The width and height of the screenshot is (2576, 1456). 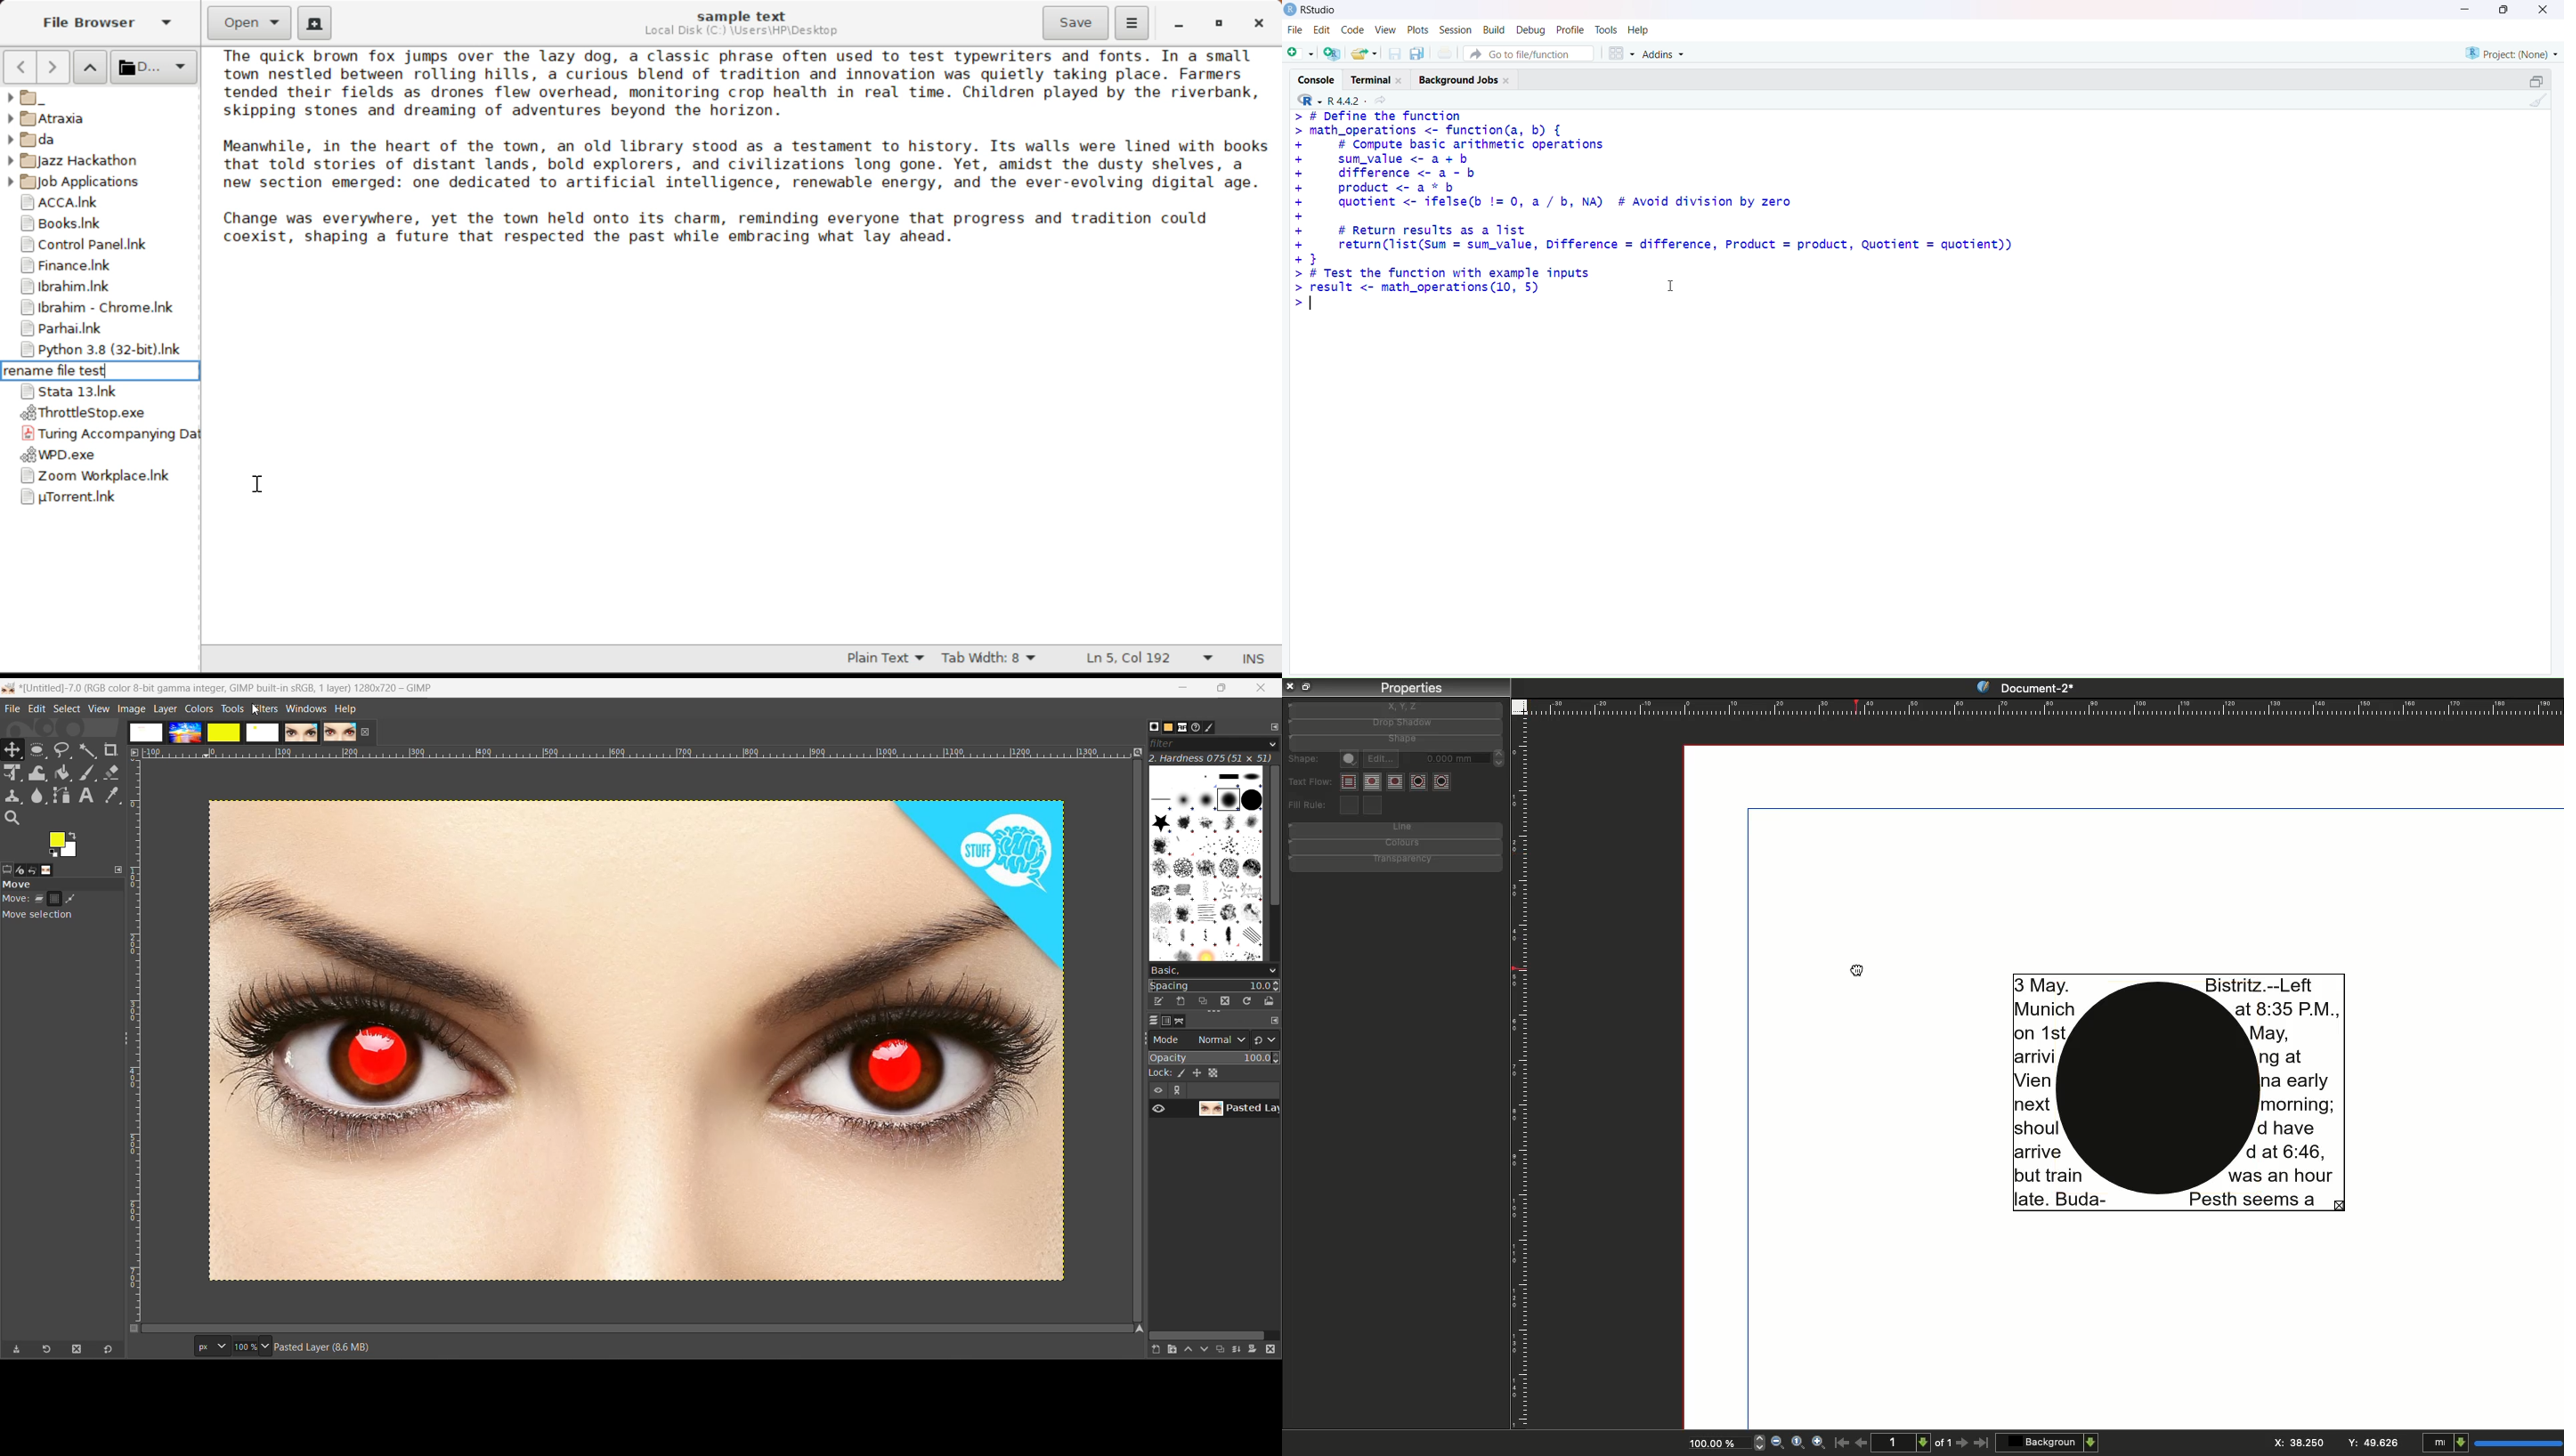 What do you see at coordinates (1570, 28) in the screenshot?
I see `Profile` at bounding box center [1570, 28].